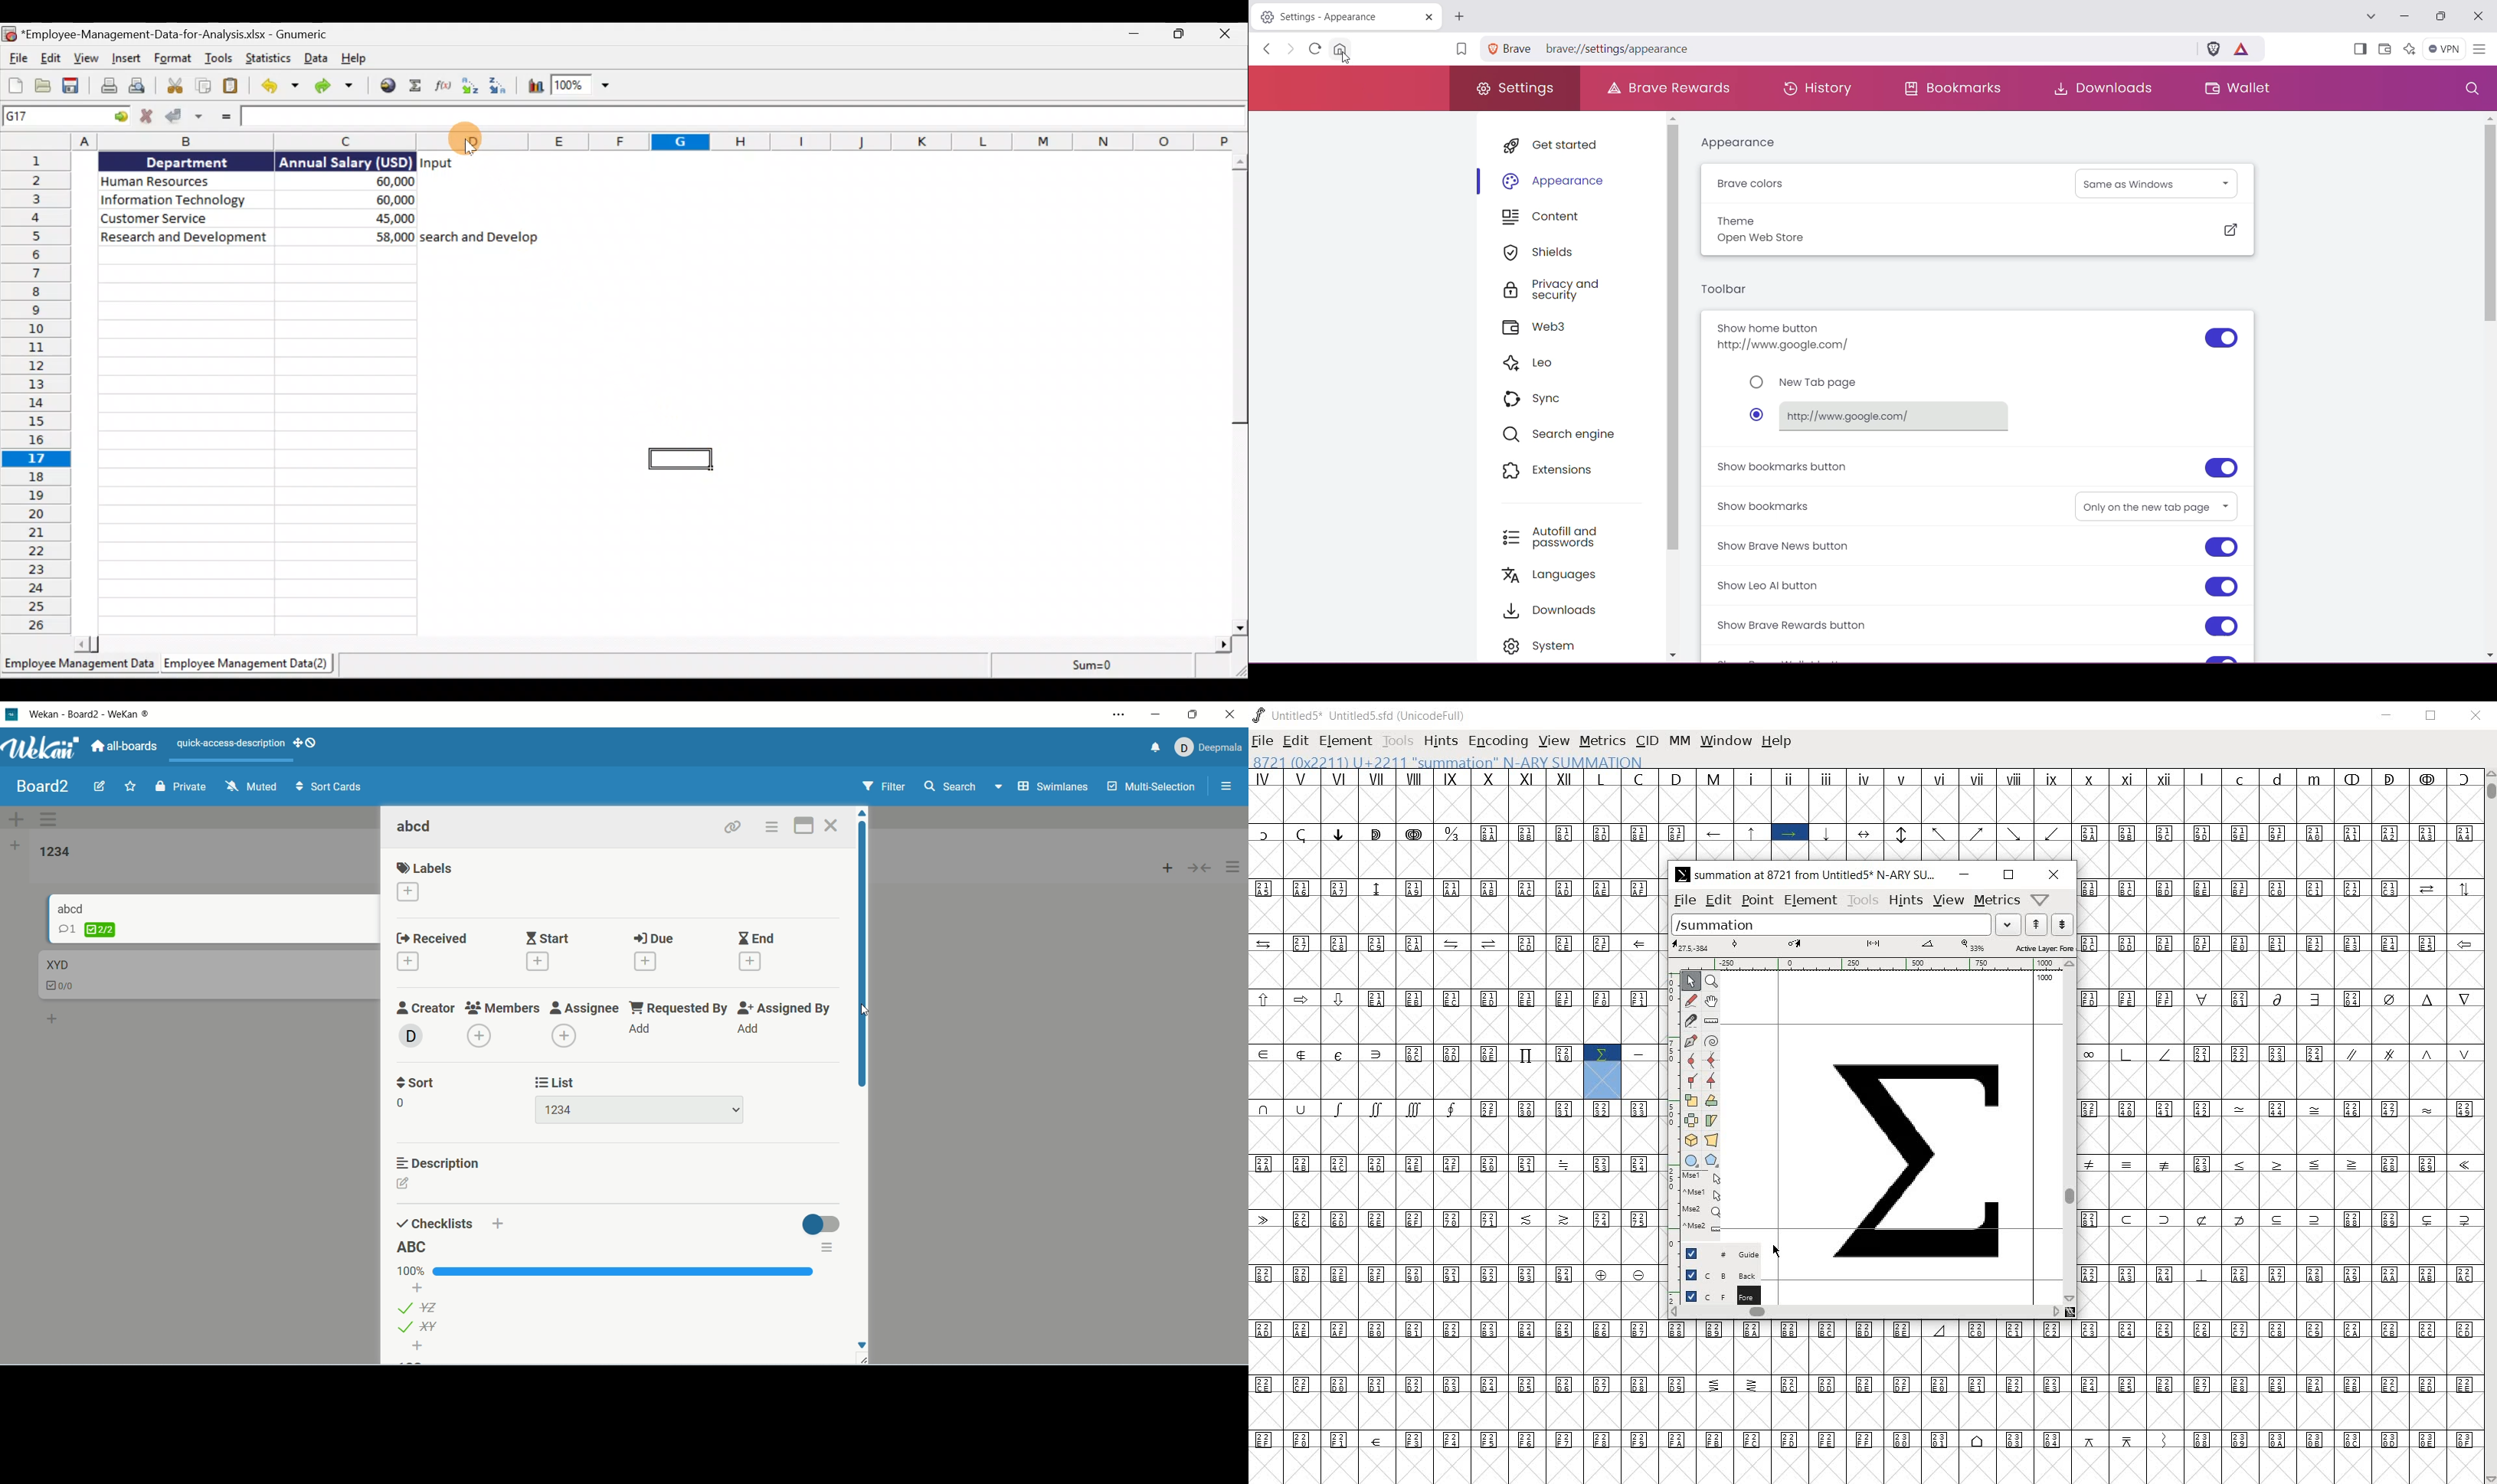 Image resolution: width=2520 pixels, height=1484 pixels. What do you see at coordinates (1692, 1121) in the screenshot?
I see `flip the selection` at bounding box center [1692, 1121].